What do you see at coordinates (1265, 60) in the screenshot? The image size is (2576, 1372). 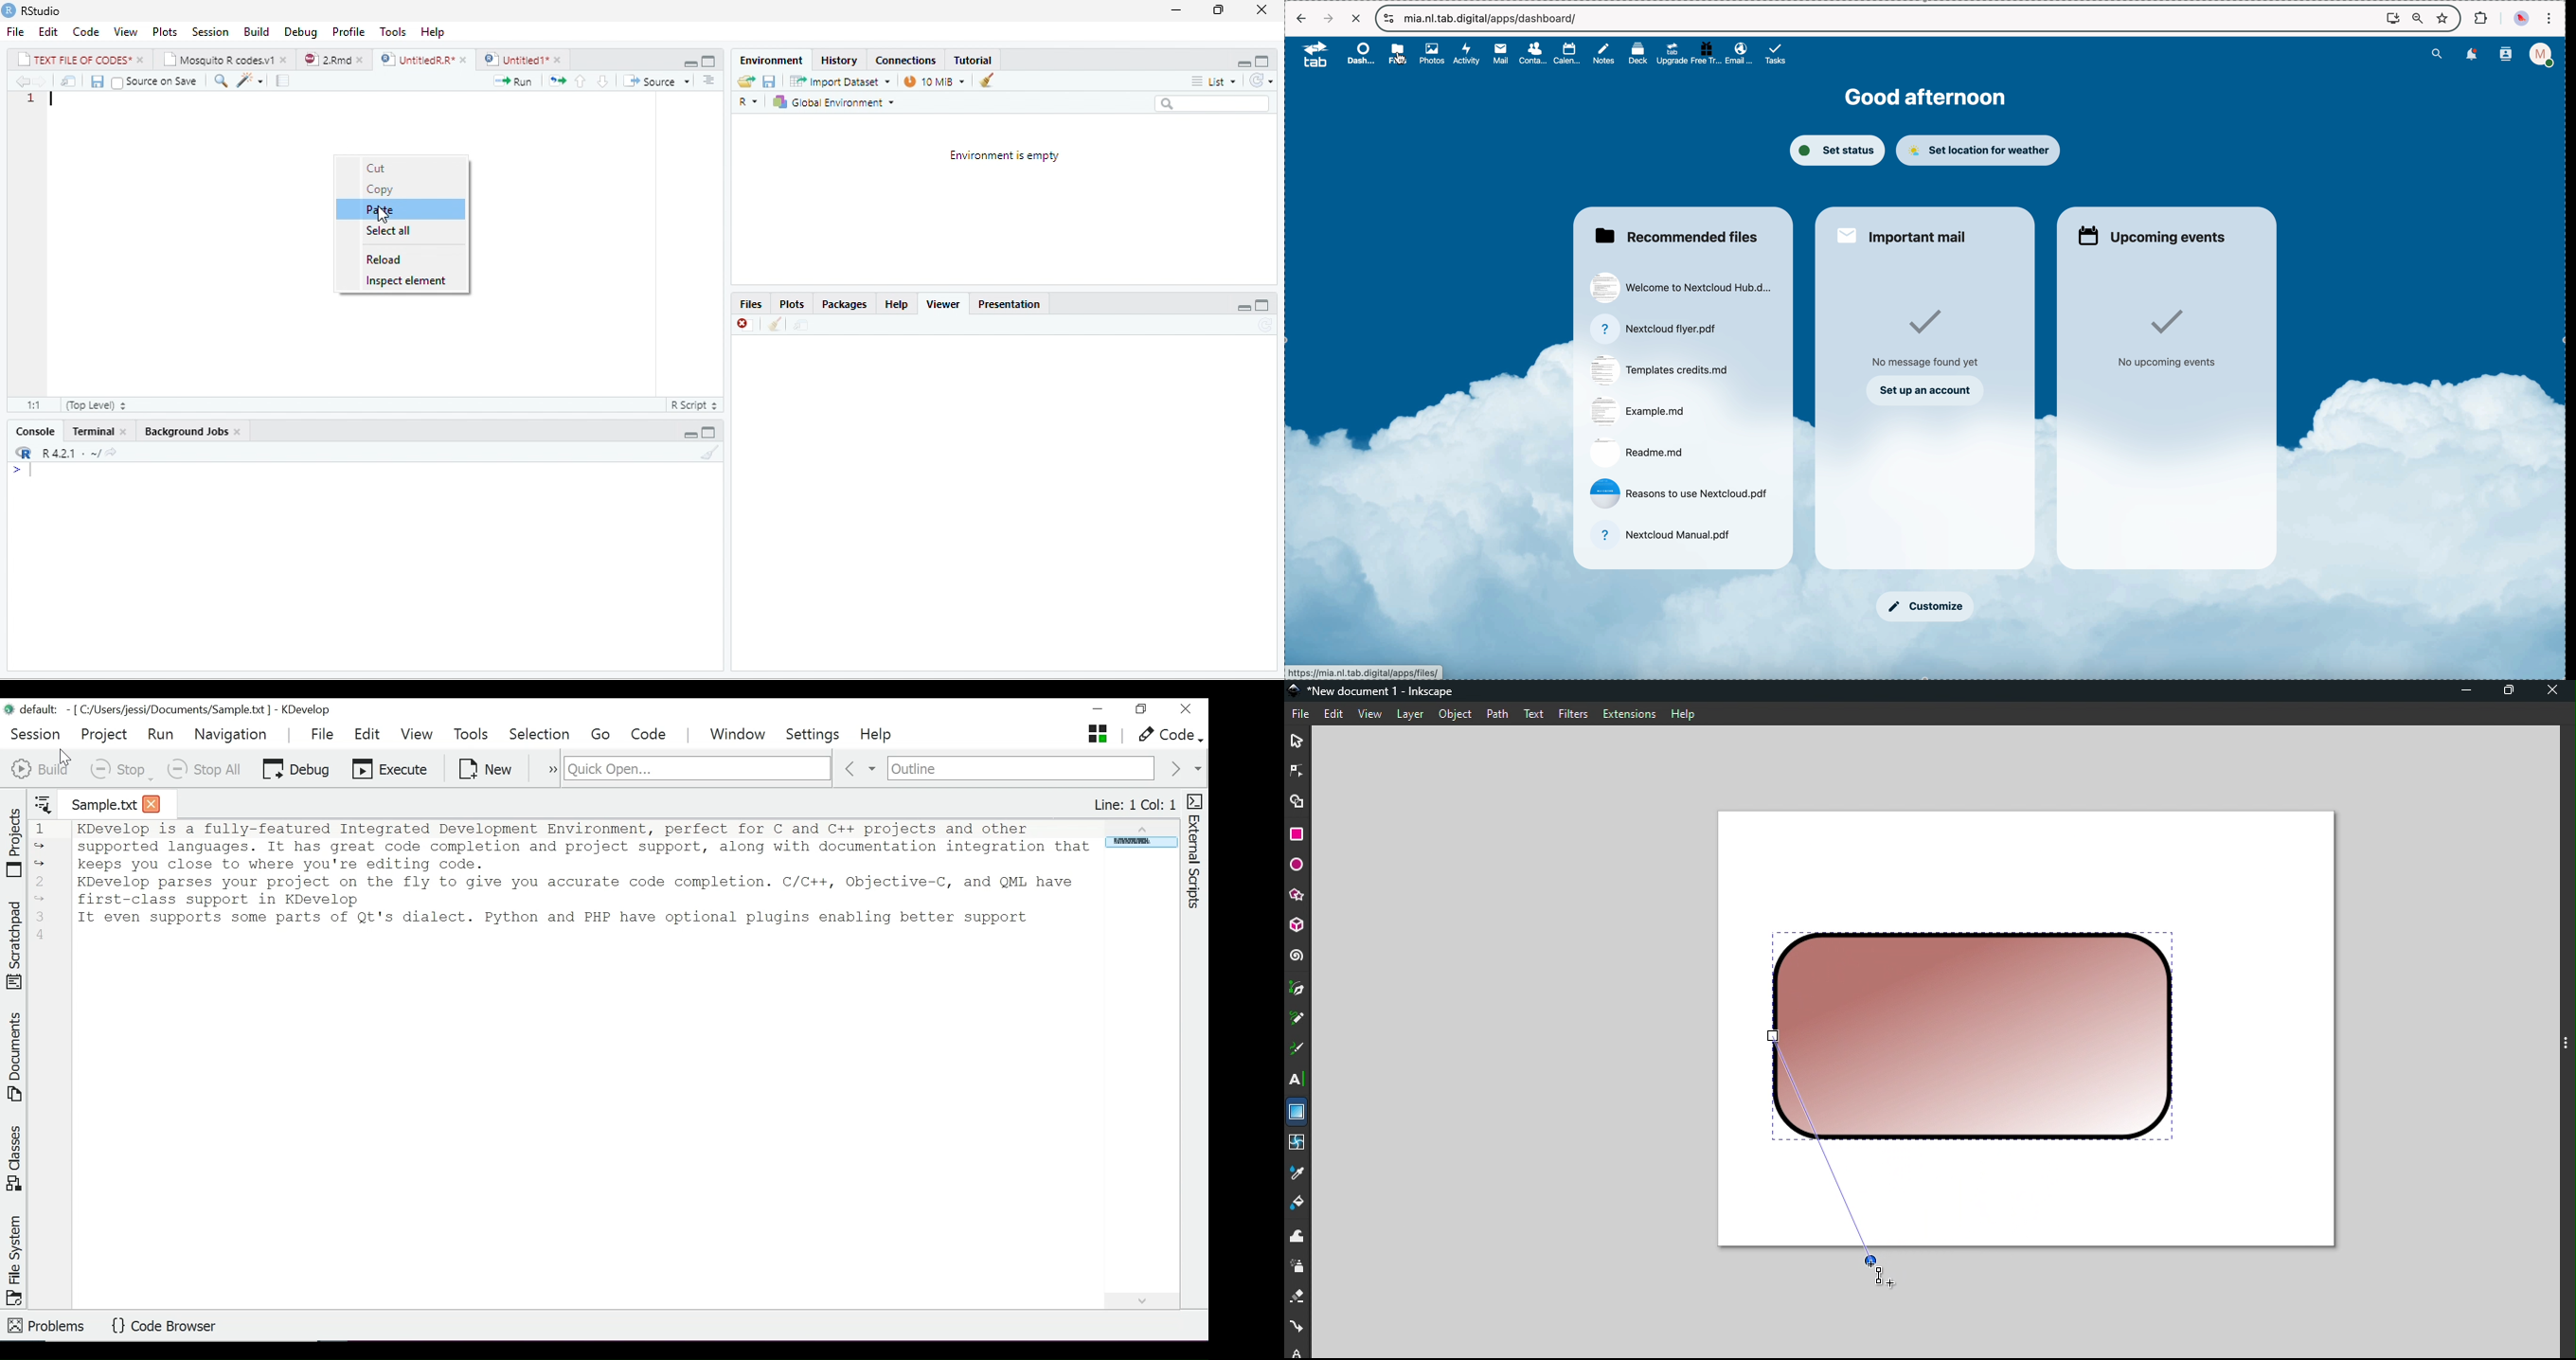 I see `maximize` at bounding box center [1265, 60].